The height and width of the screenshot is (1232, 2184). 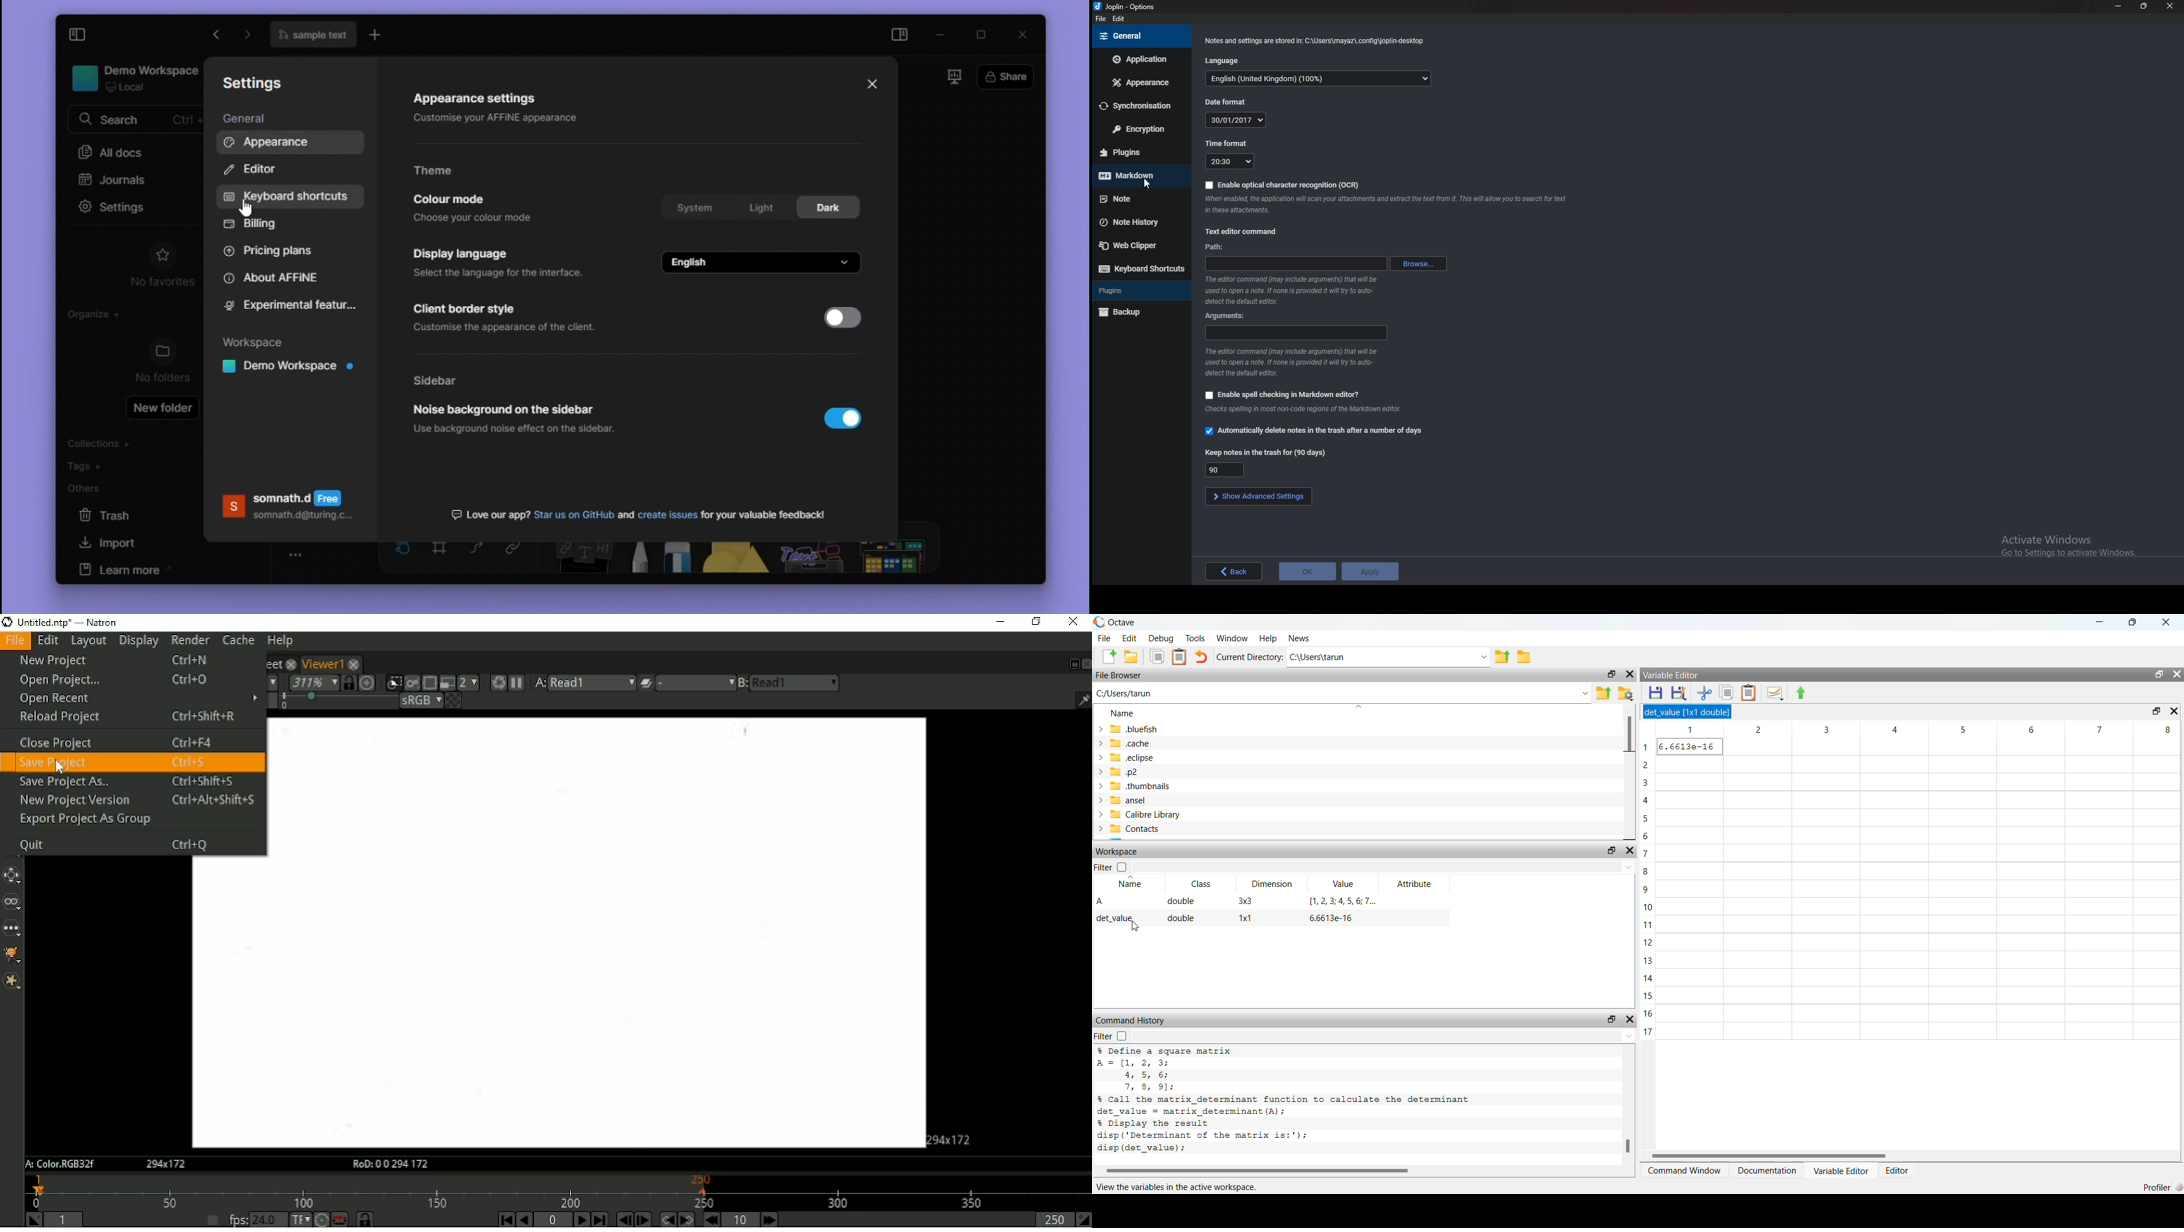 What do you see at coordinates (1137, 152) in the screenshot?
I see `Plugins` at bounding box center [1137, 152].